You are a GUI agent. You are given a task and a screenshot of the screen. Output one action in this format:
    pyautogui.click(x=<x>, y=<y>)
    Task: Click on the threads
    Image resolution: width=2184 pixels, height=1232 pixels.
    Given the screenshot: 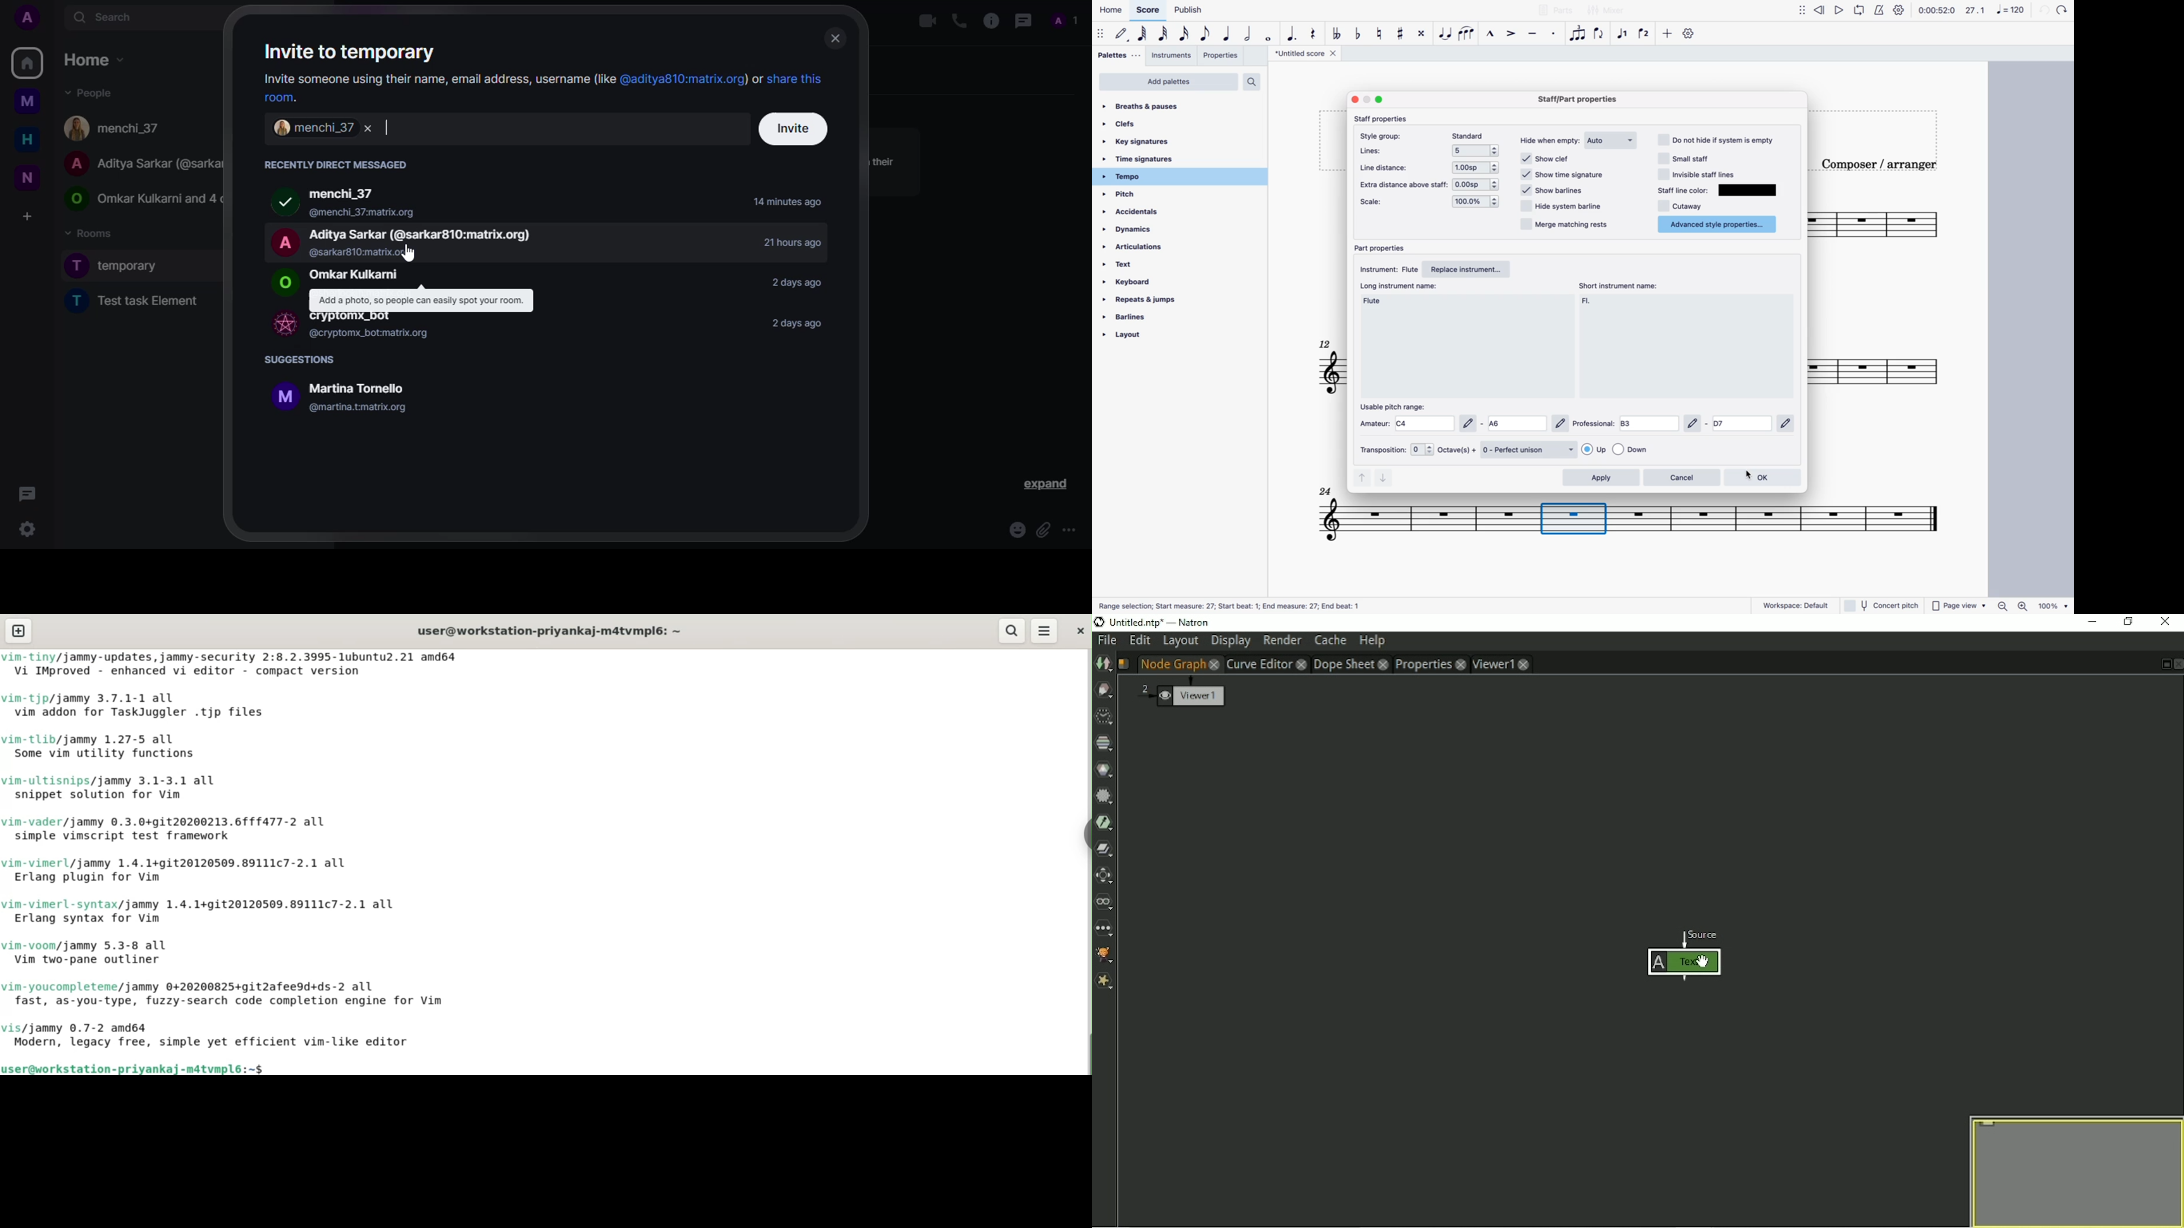 What is the action you would take?
    pyautogui.click(x=1022, y=21)
    